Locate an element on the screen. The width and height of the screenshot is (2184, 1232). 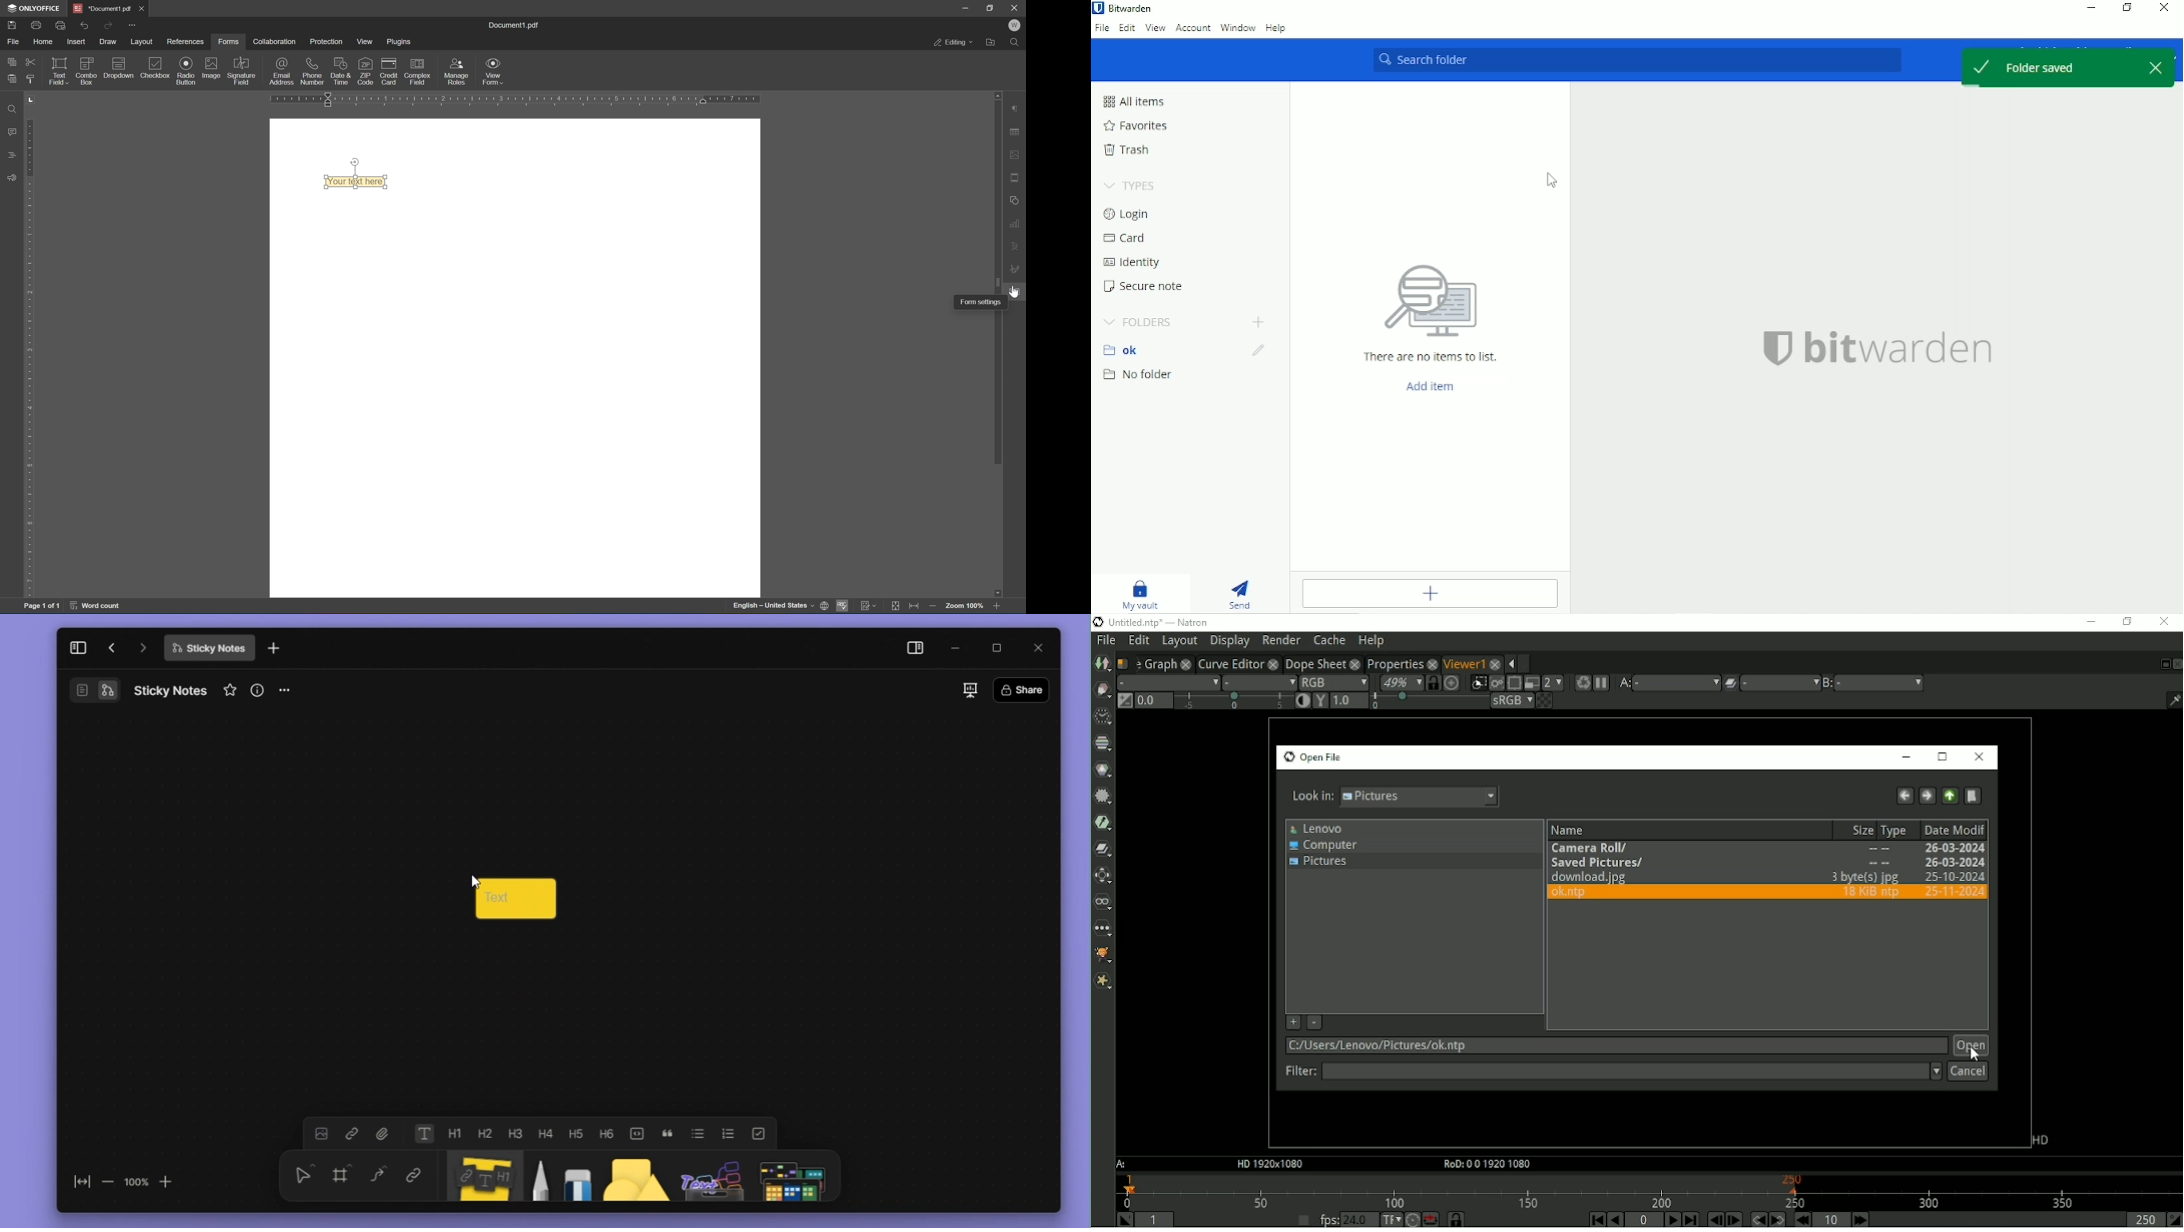
insert is located at coordinates (77, 43).